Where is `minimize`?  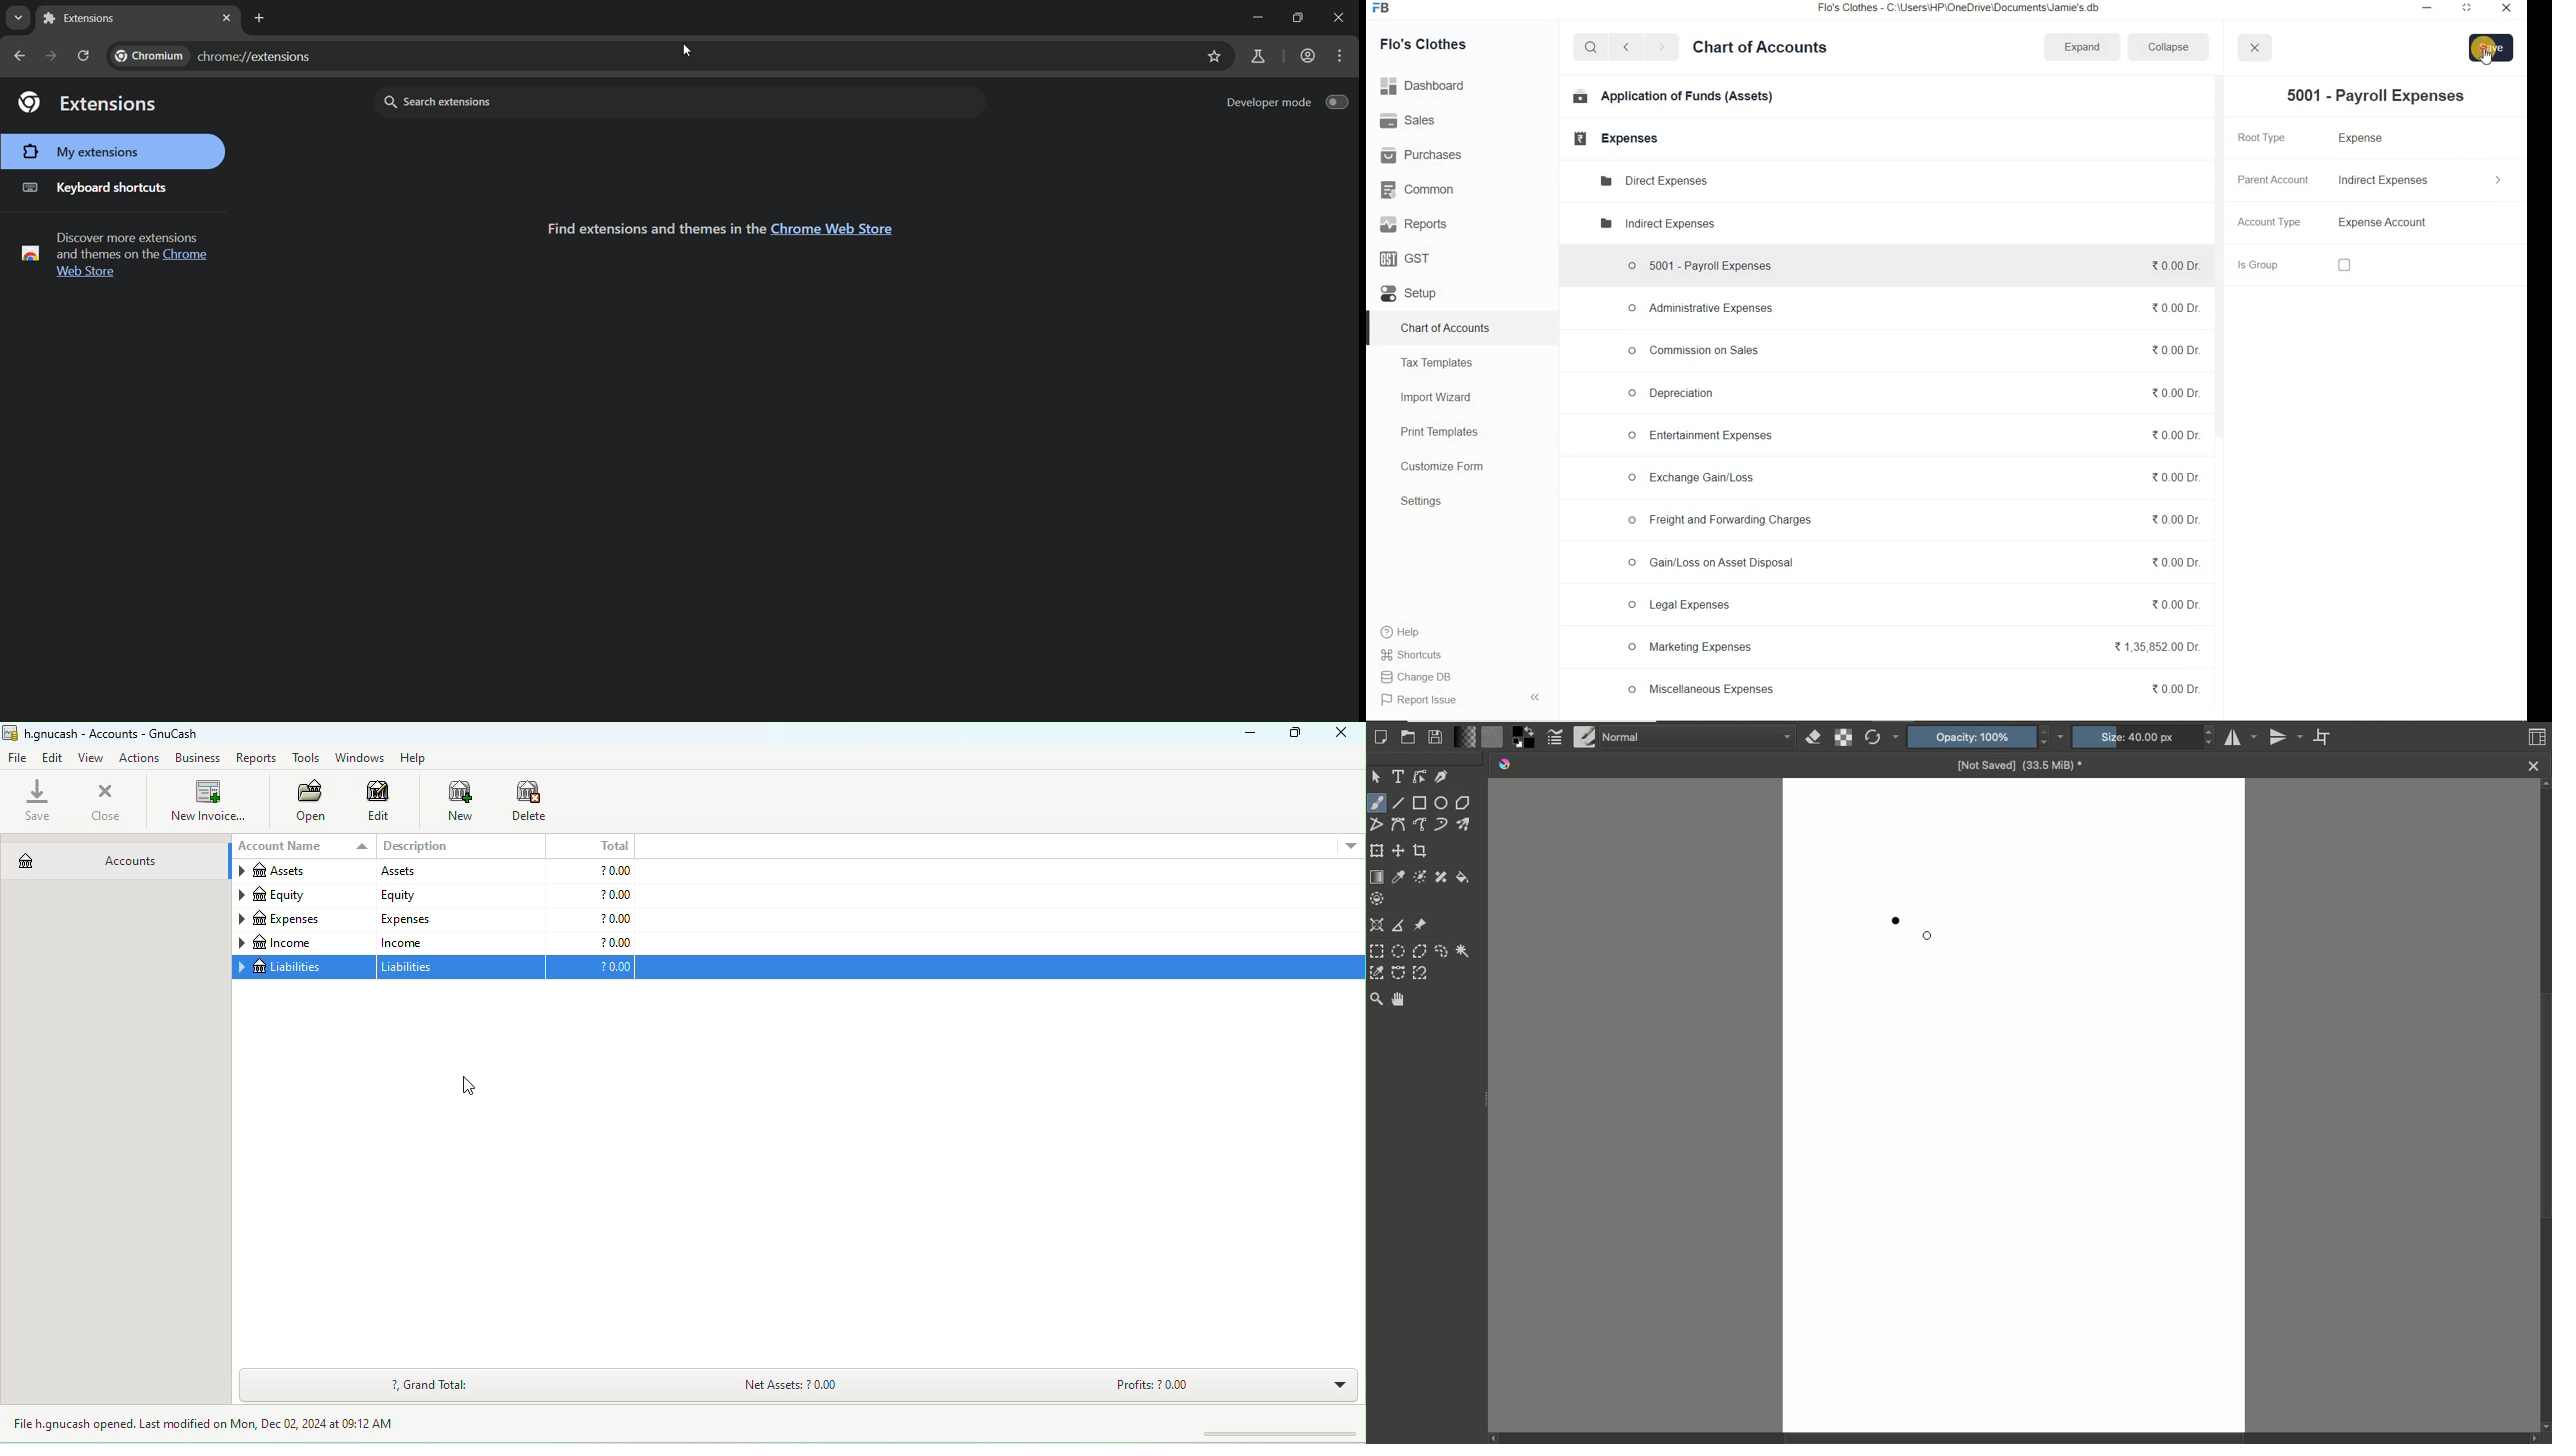
minimize is located at coordinates (2428, 9).